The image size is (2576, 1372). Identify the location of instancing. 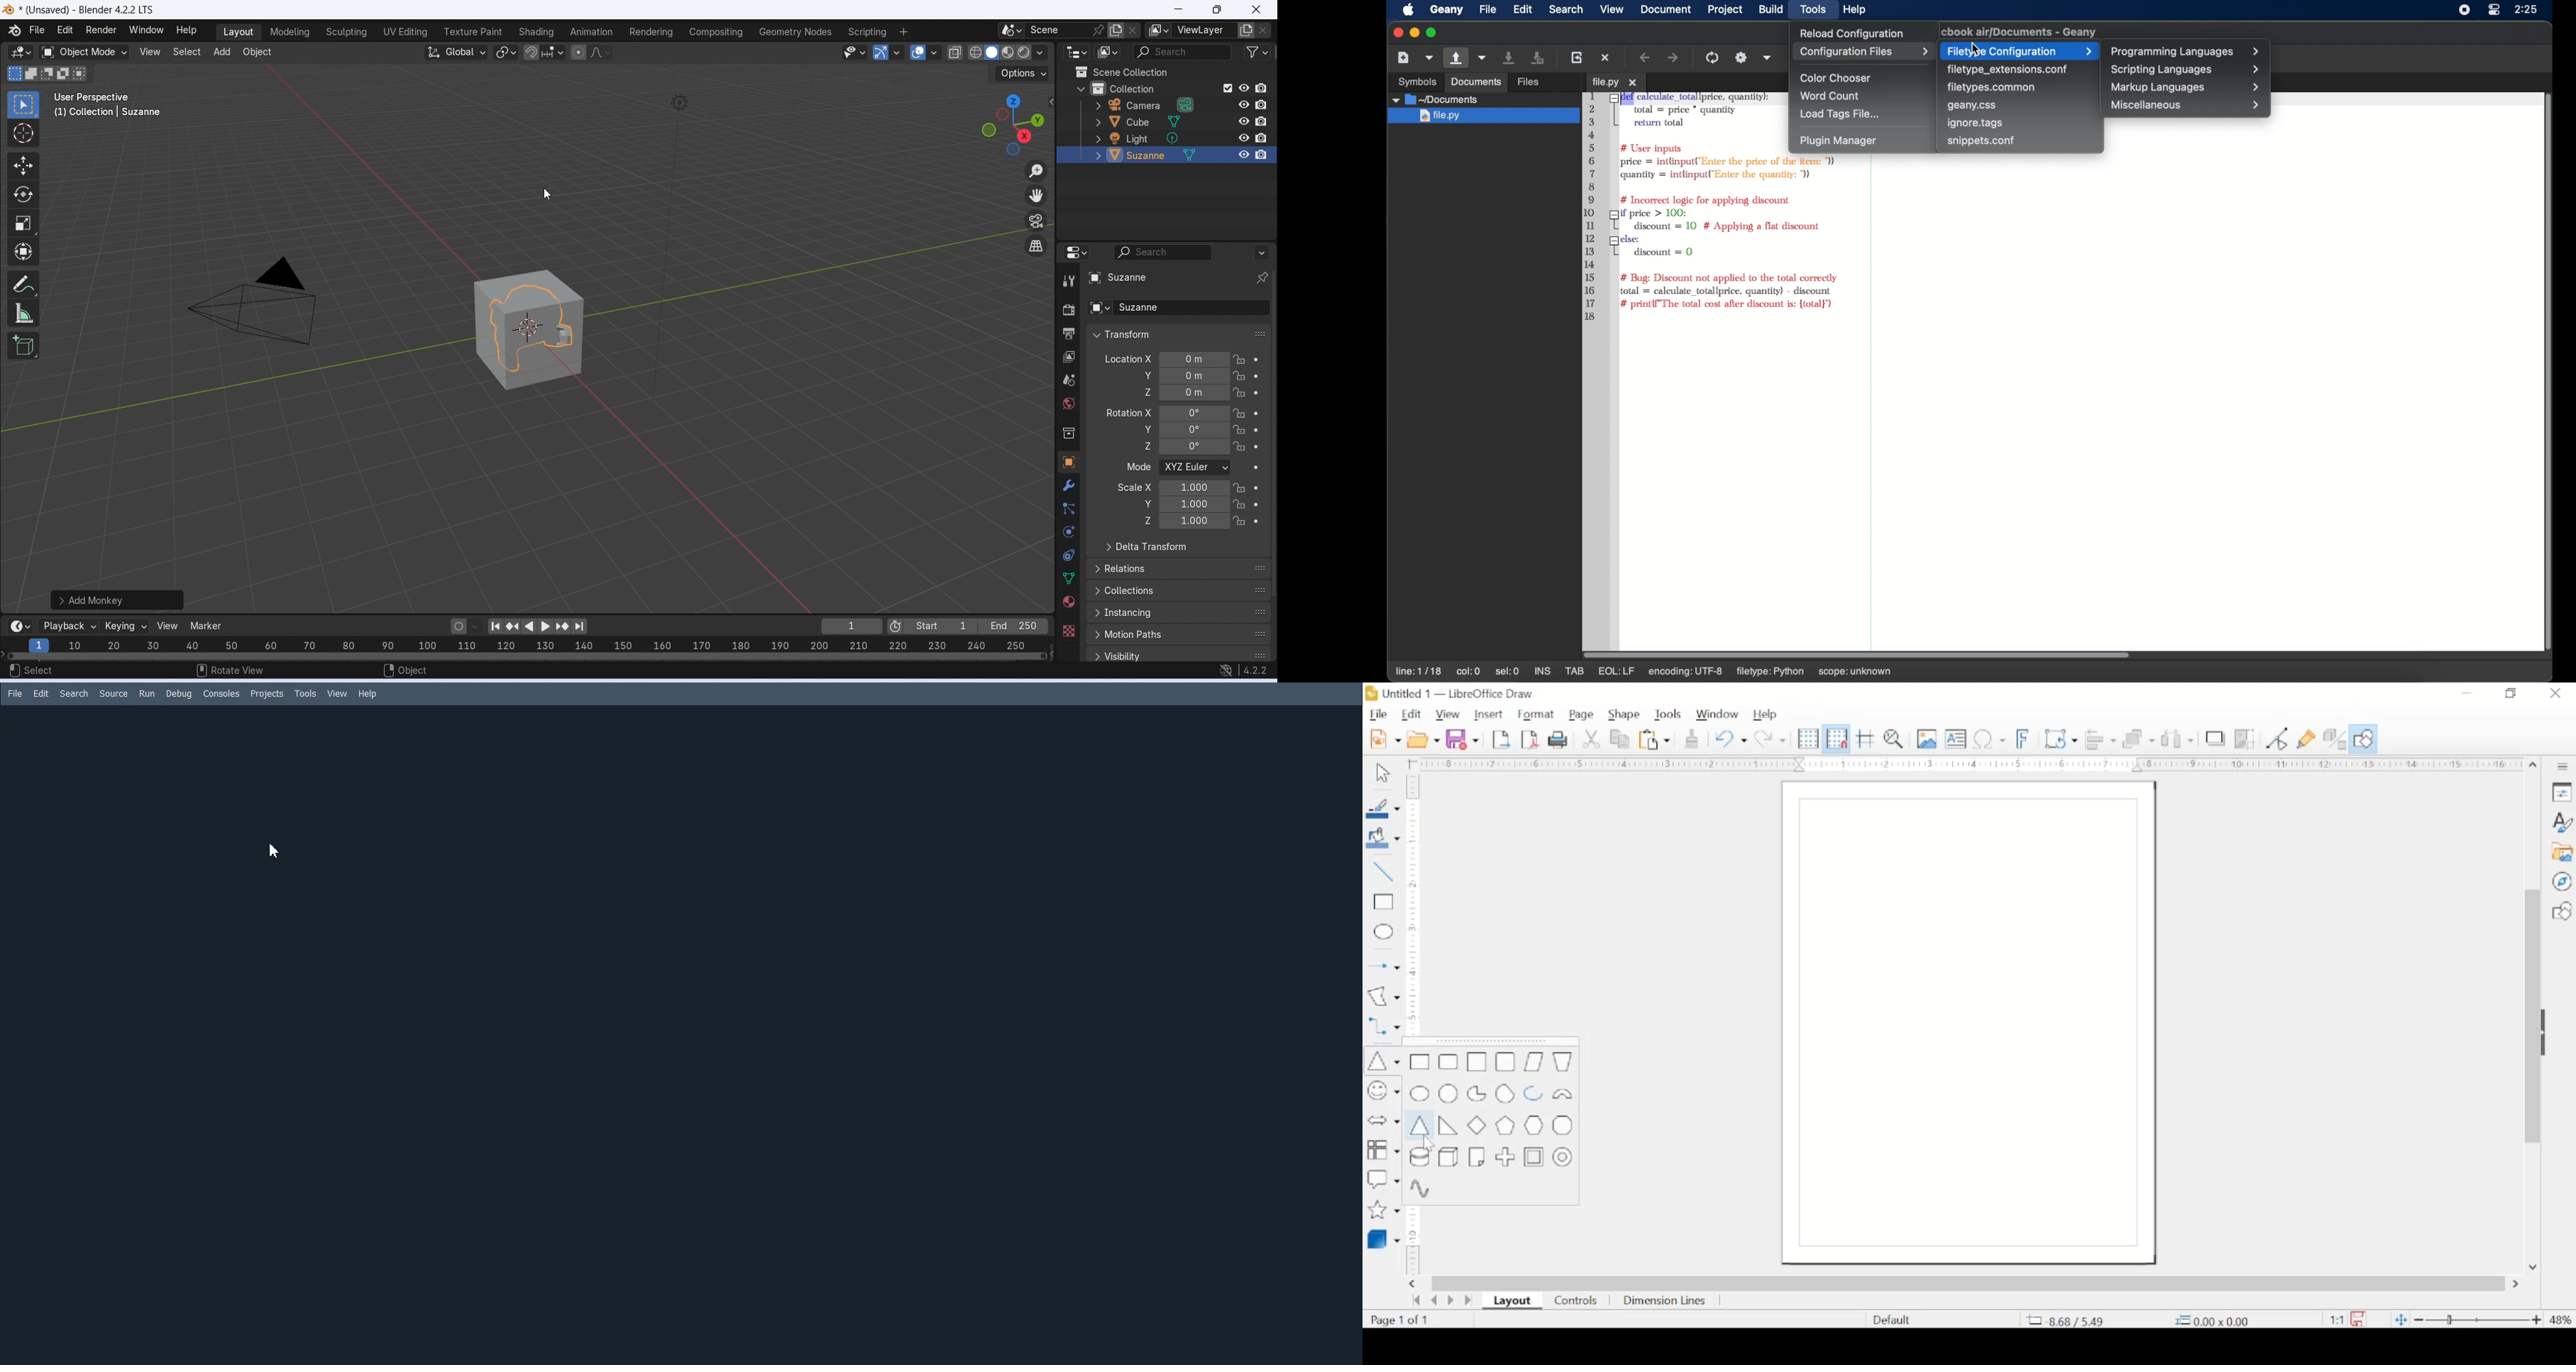
(1180, 613).